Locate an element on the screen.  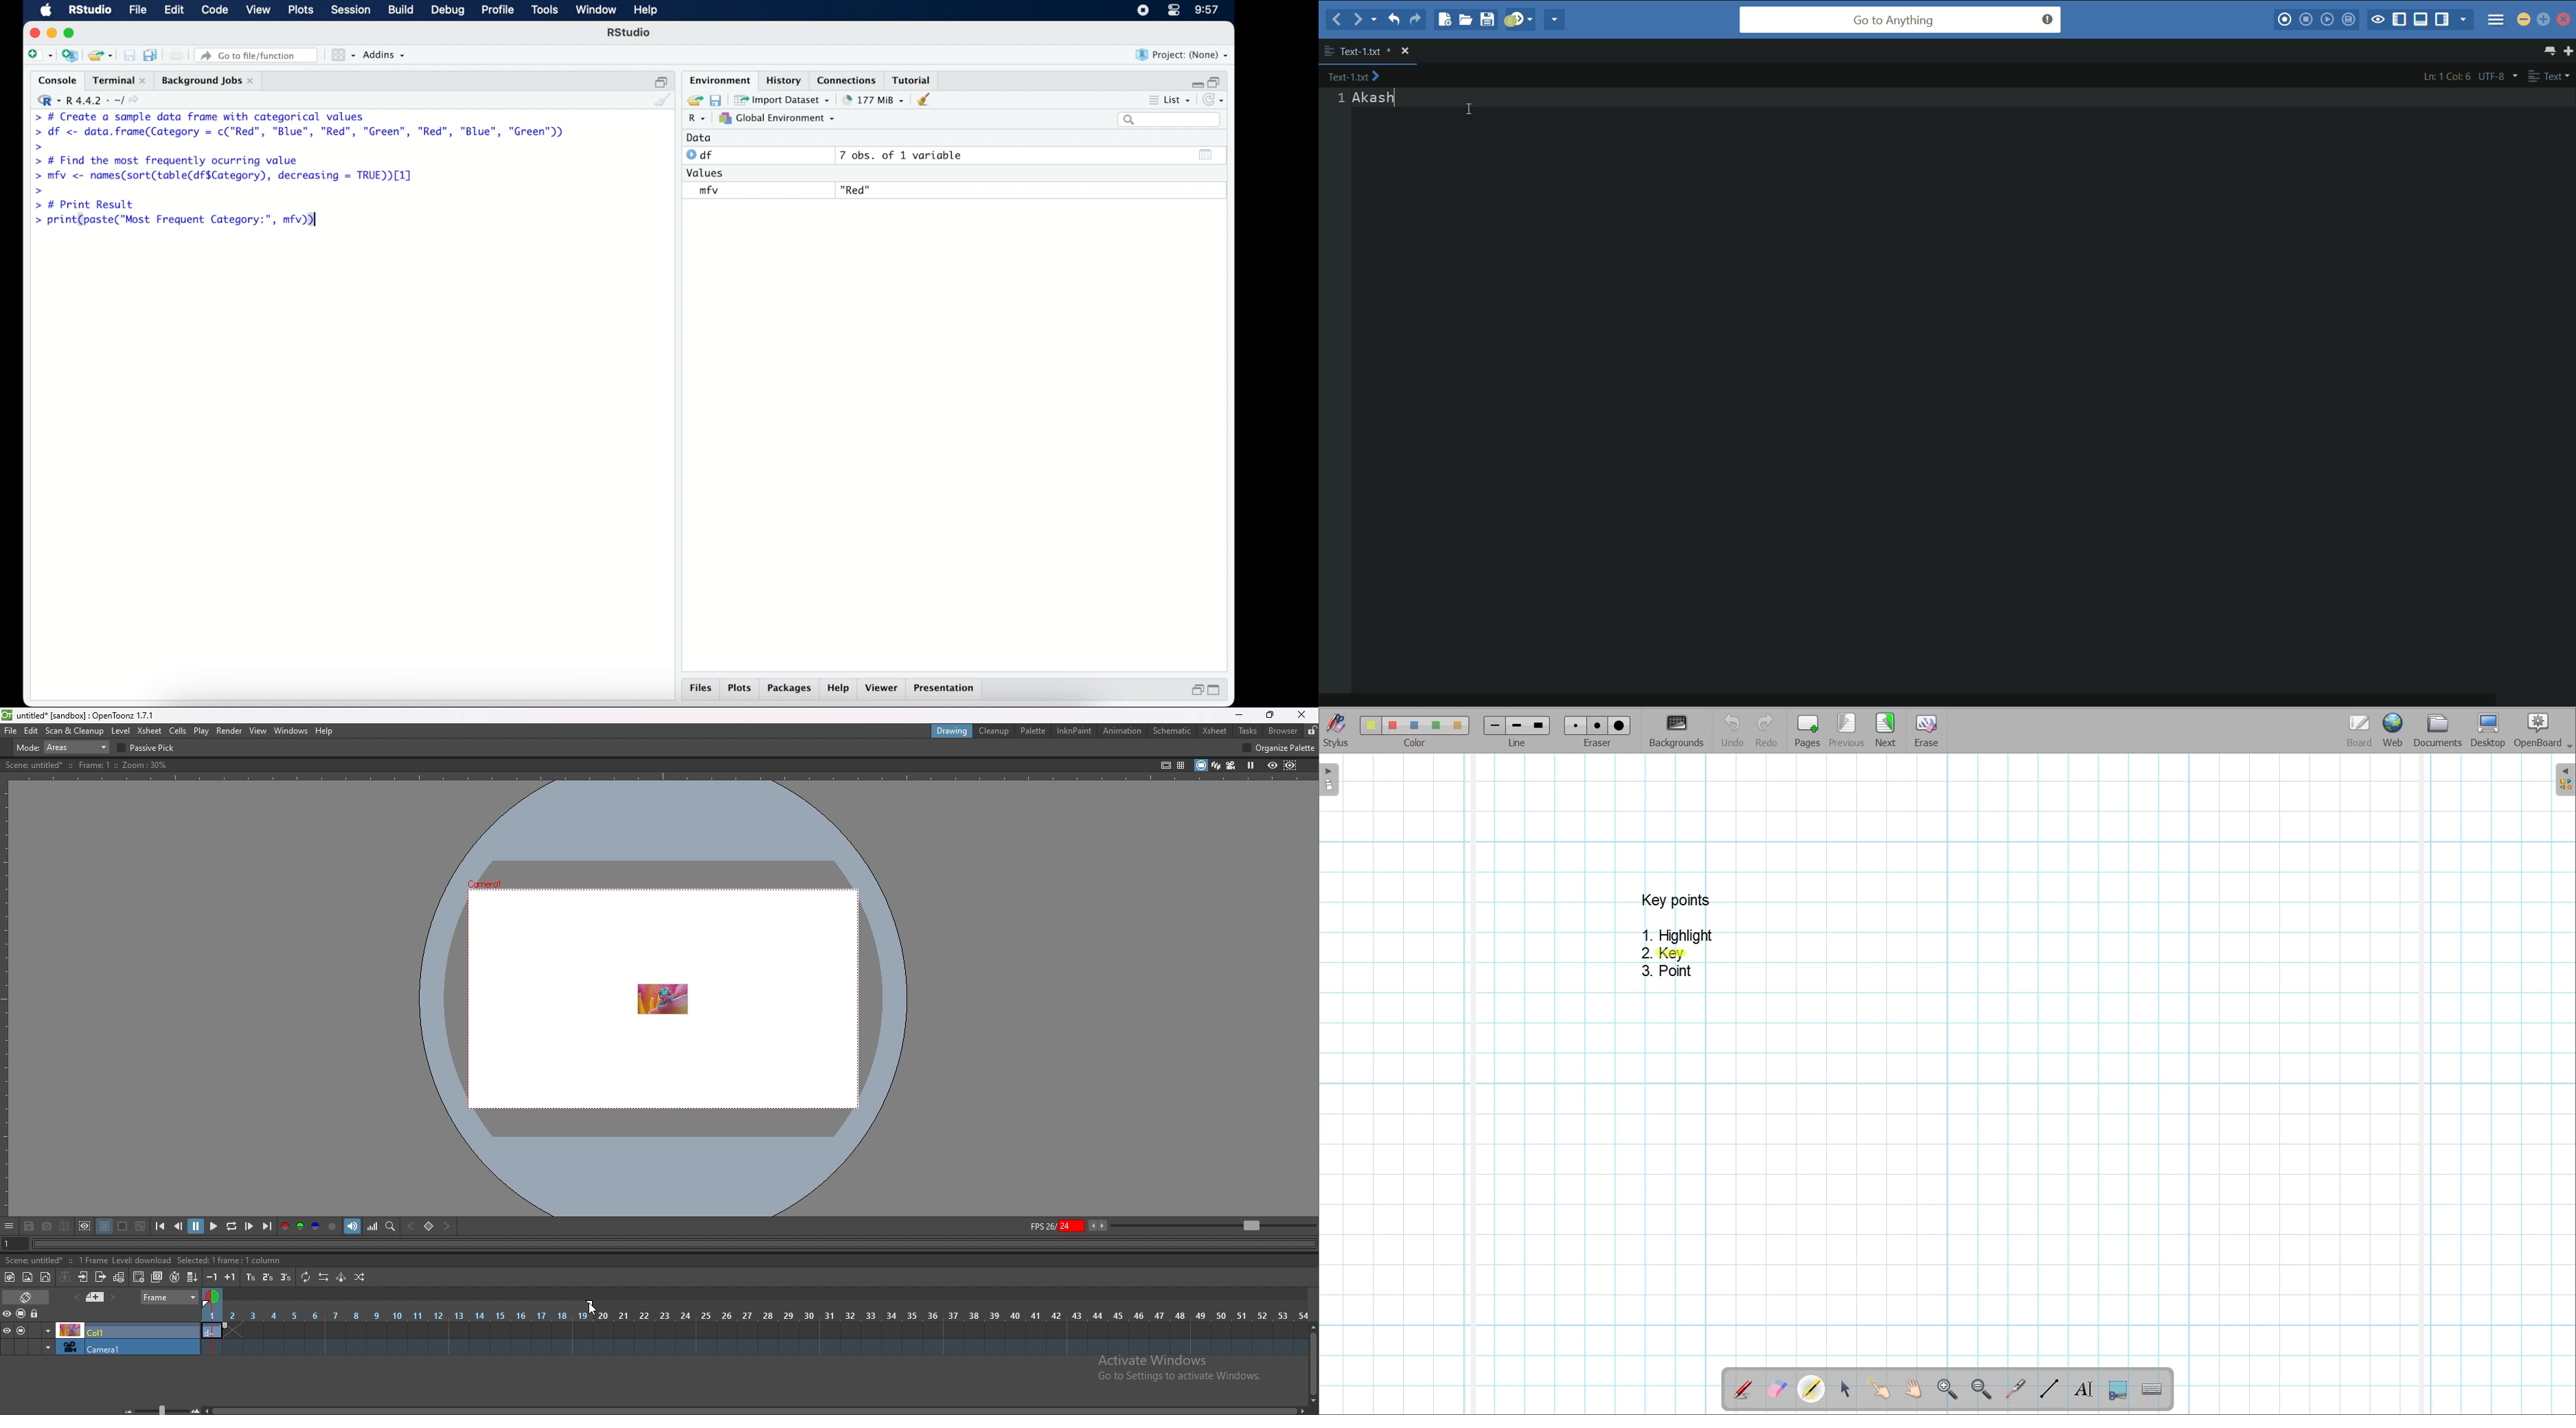
R studio is located at coordinates (90, 10).